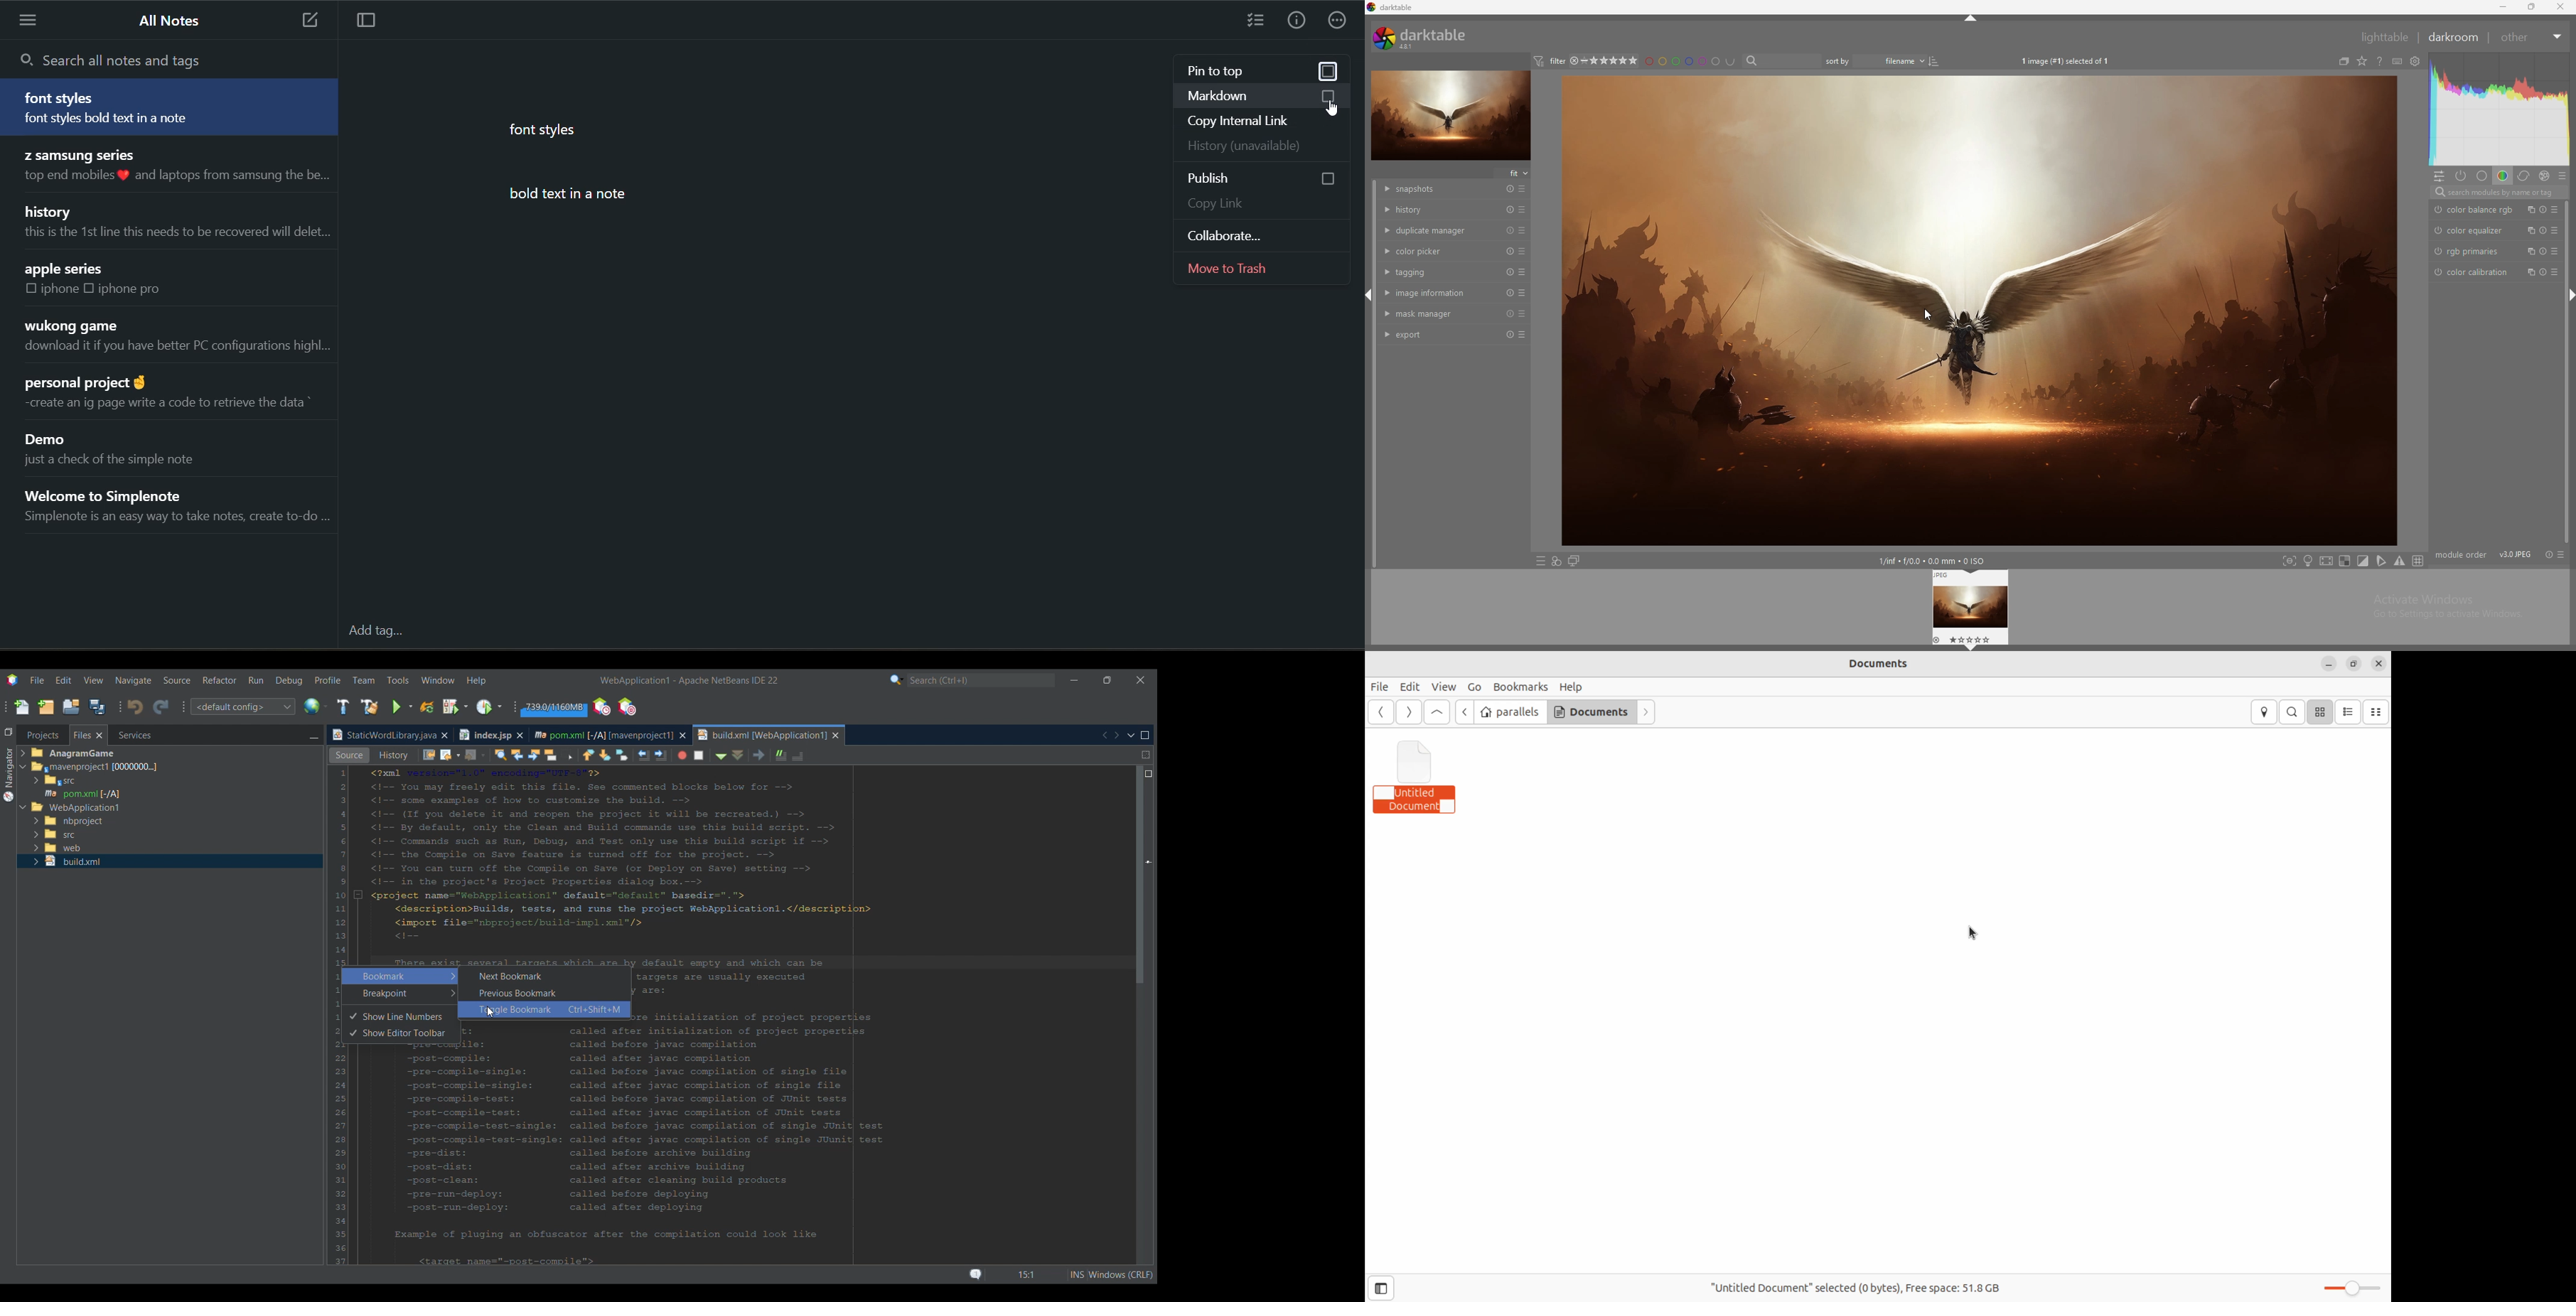  Describe the element at coordinates (2543, 230) in the screenshot. I see `reset` at that location.